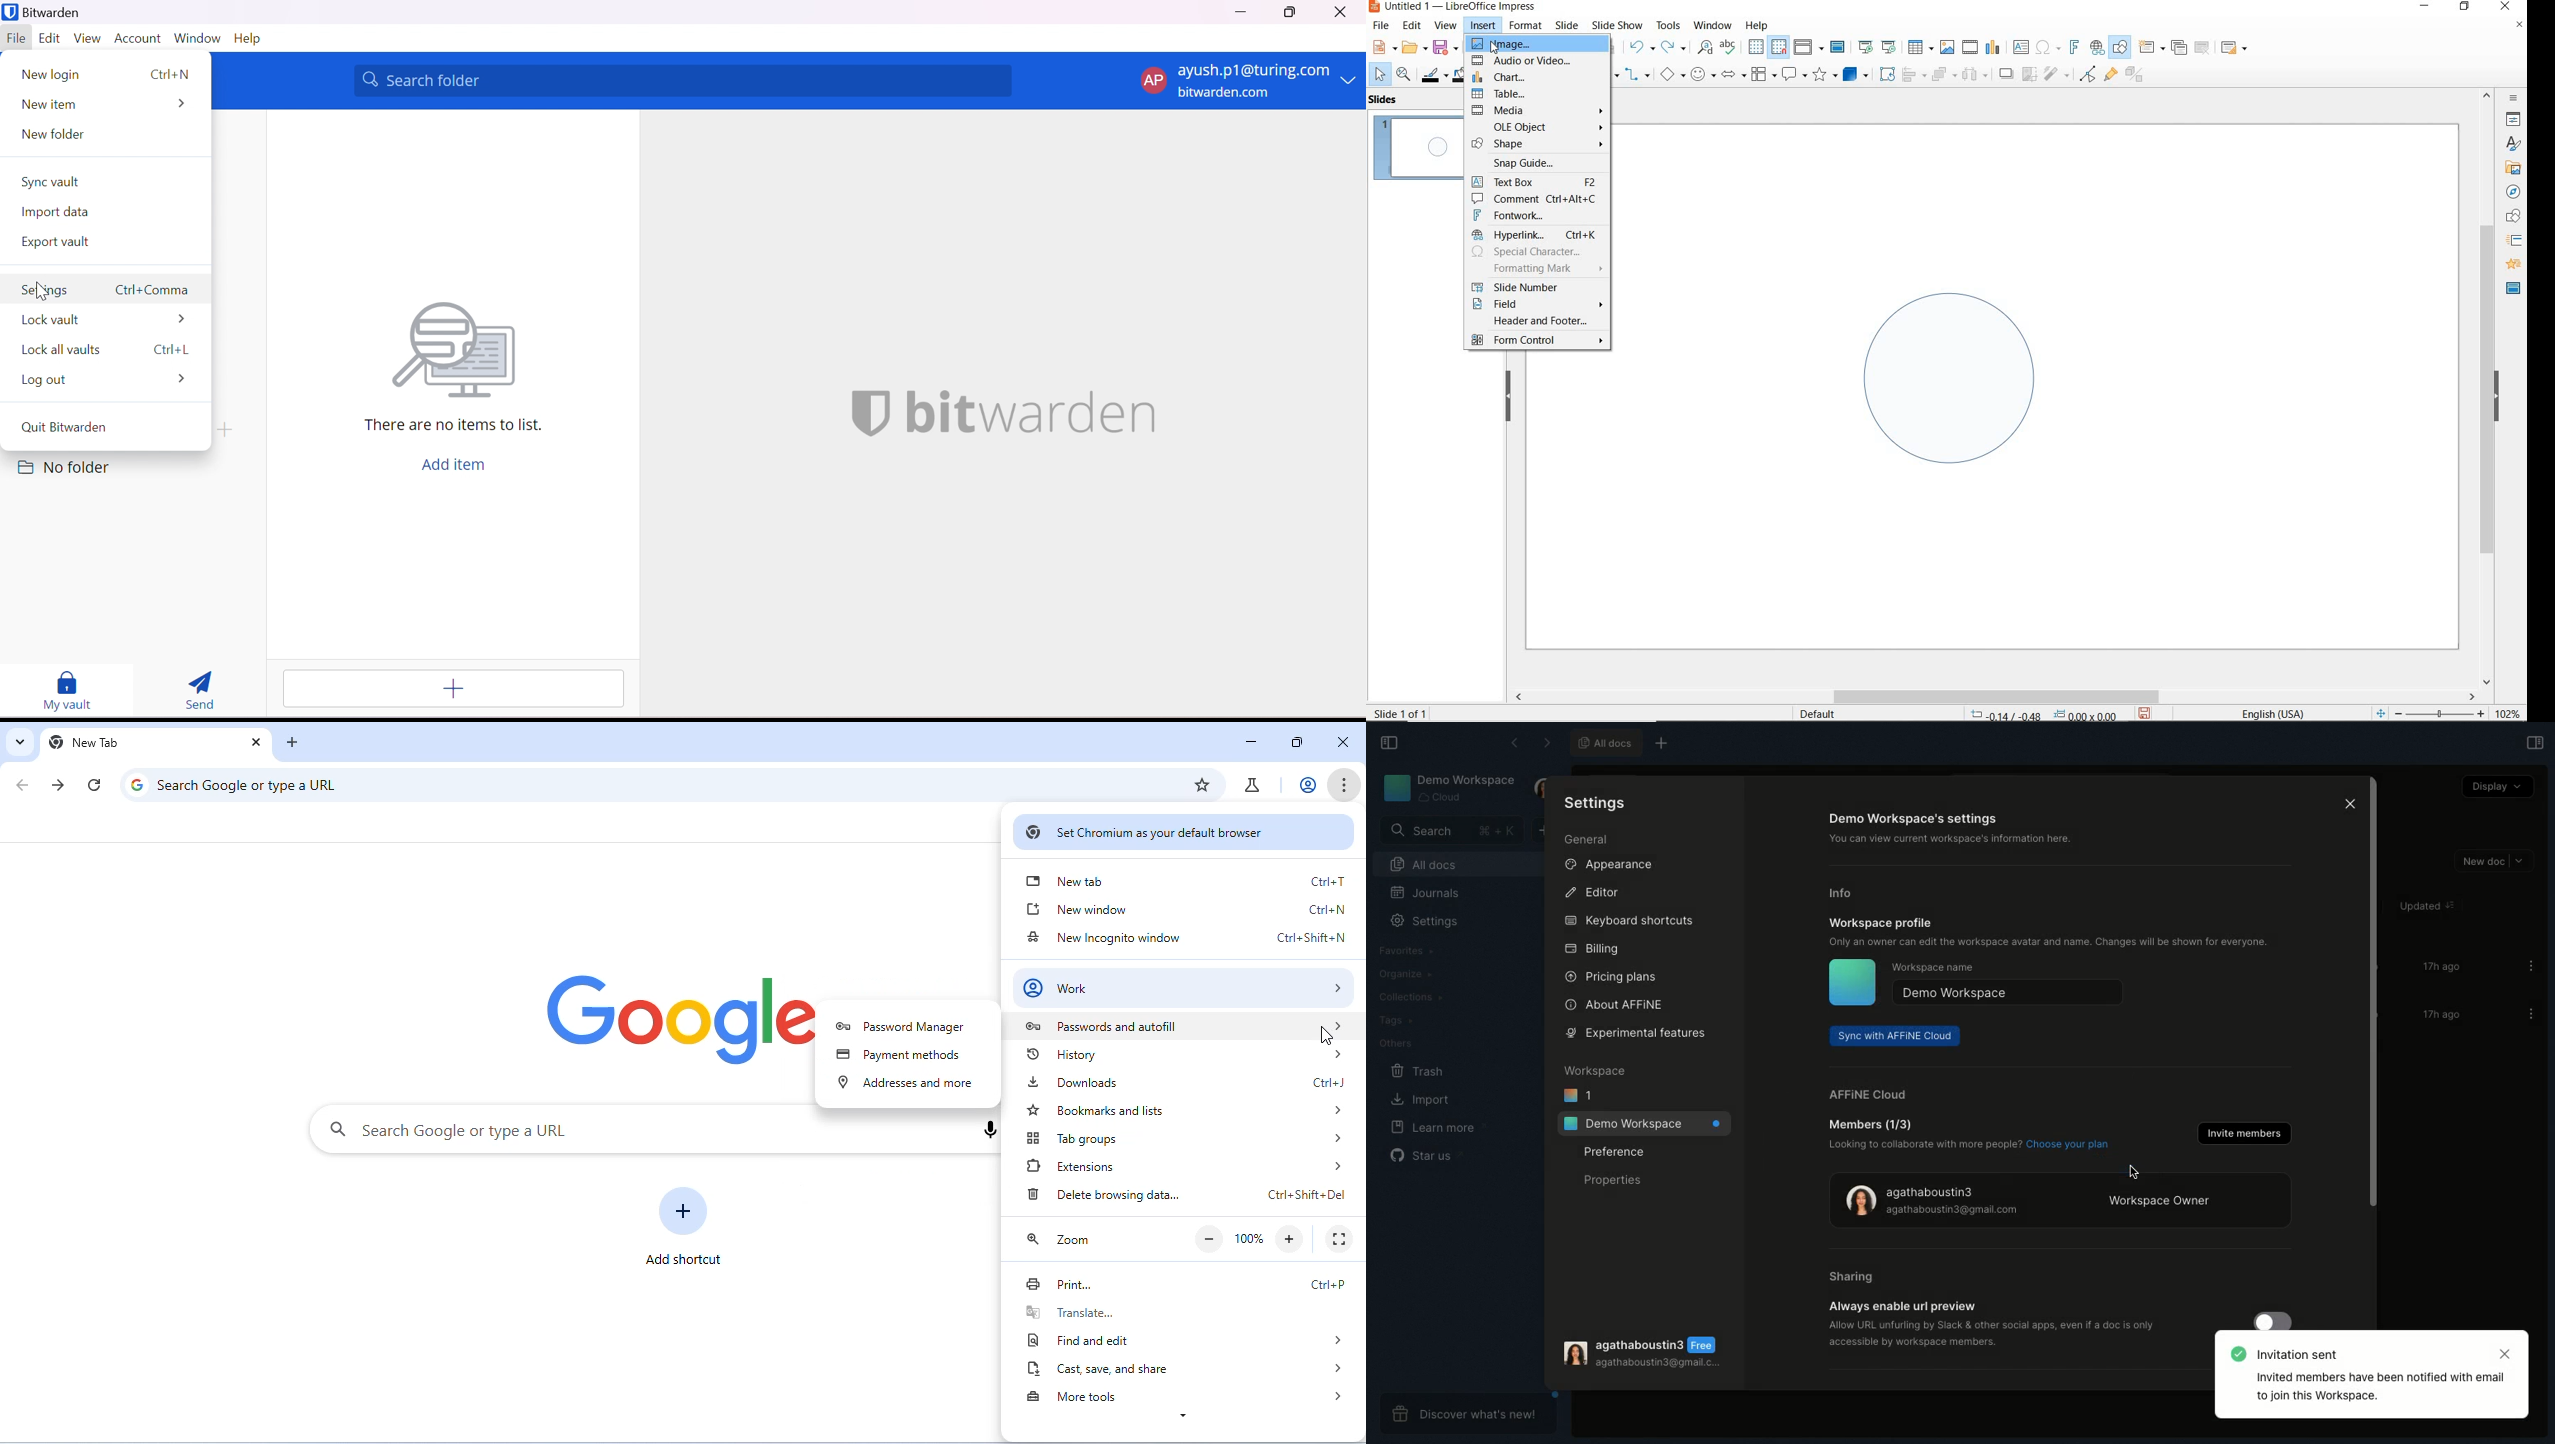 The width and height of the screenshot is (2576, 1456). I want to click on ‘accessible by workspace members, so click(1906, 1342).